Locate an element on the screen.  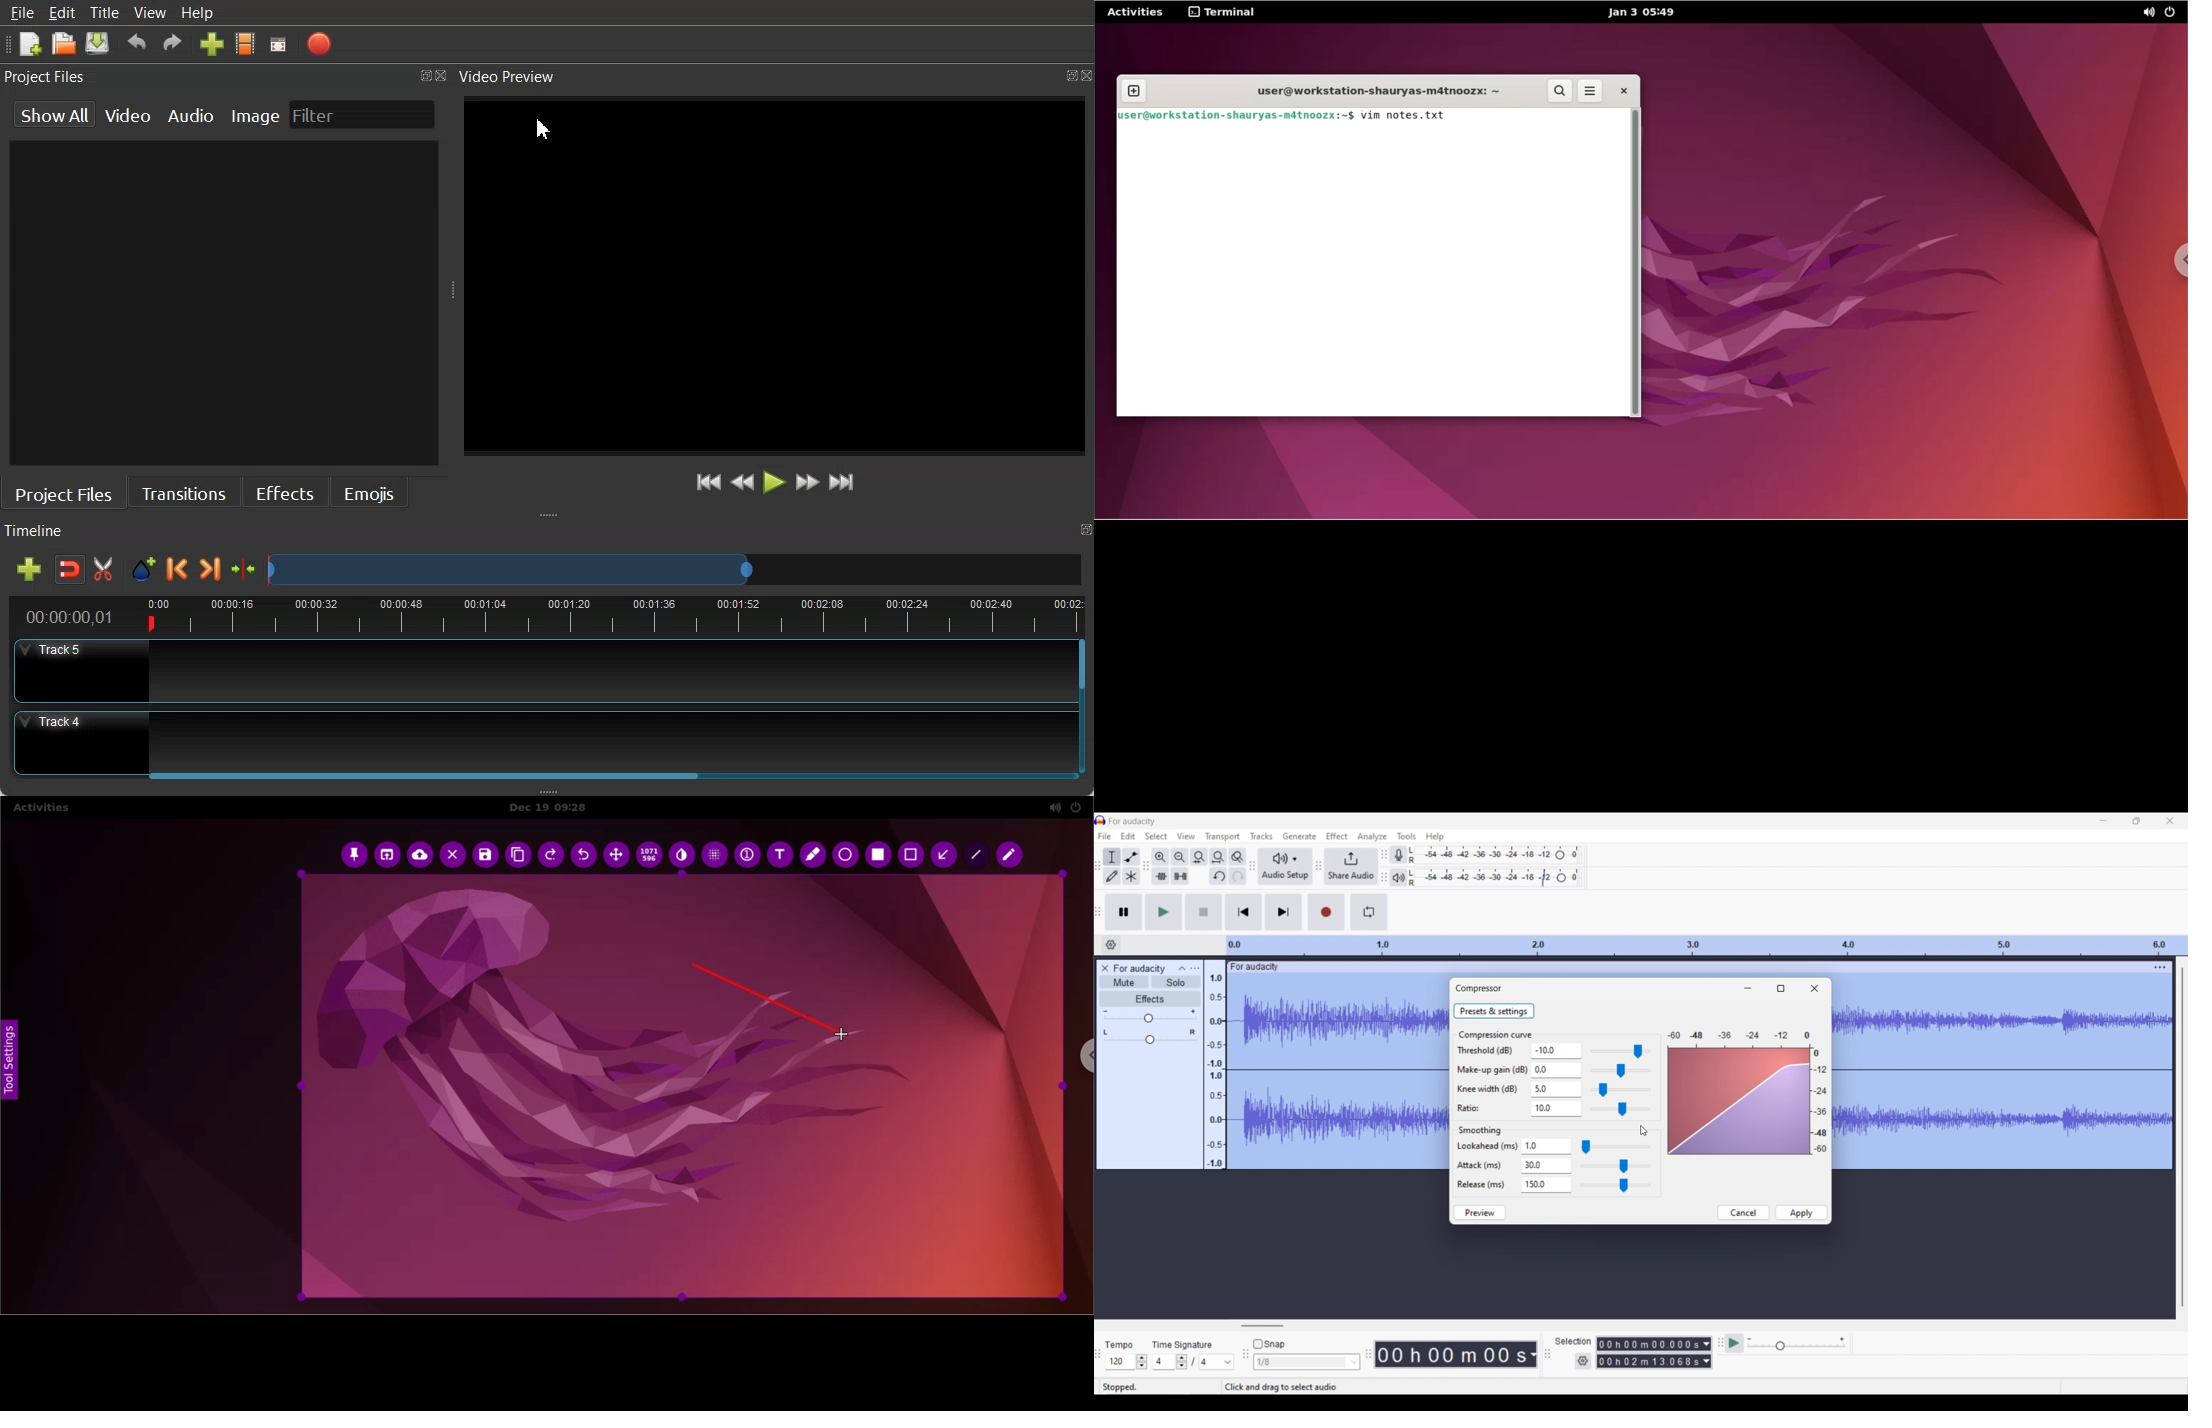
Scale to measure length of track is located at coordinates (1707, 945).